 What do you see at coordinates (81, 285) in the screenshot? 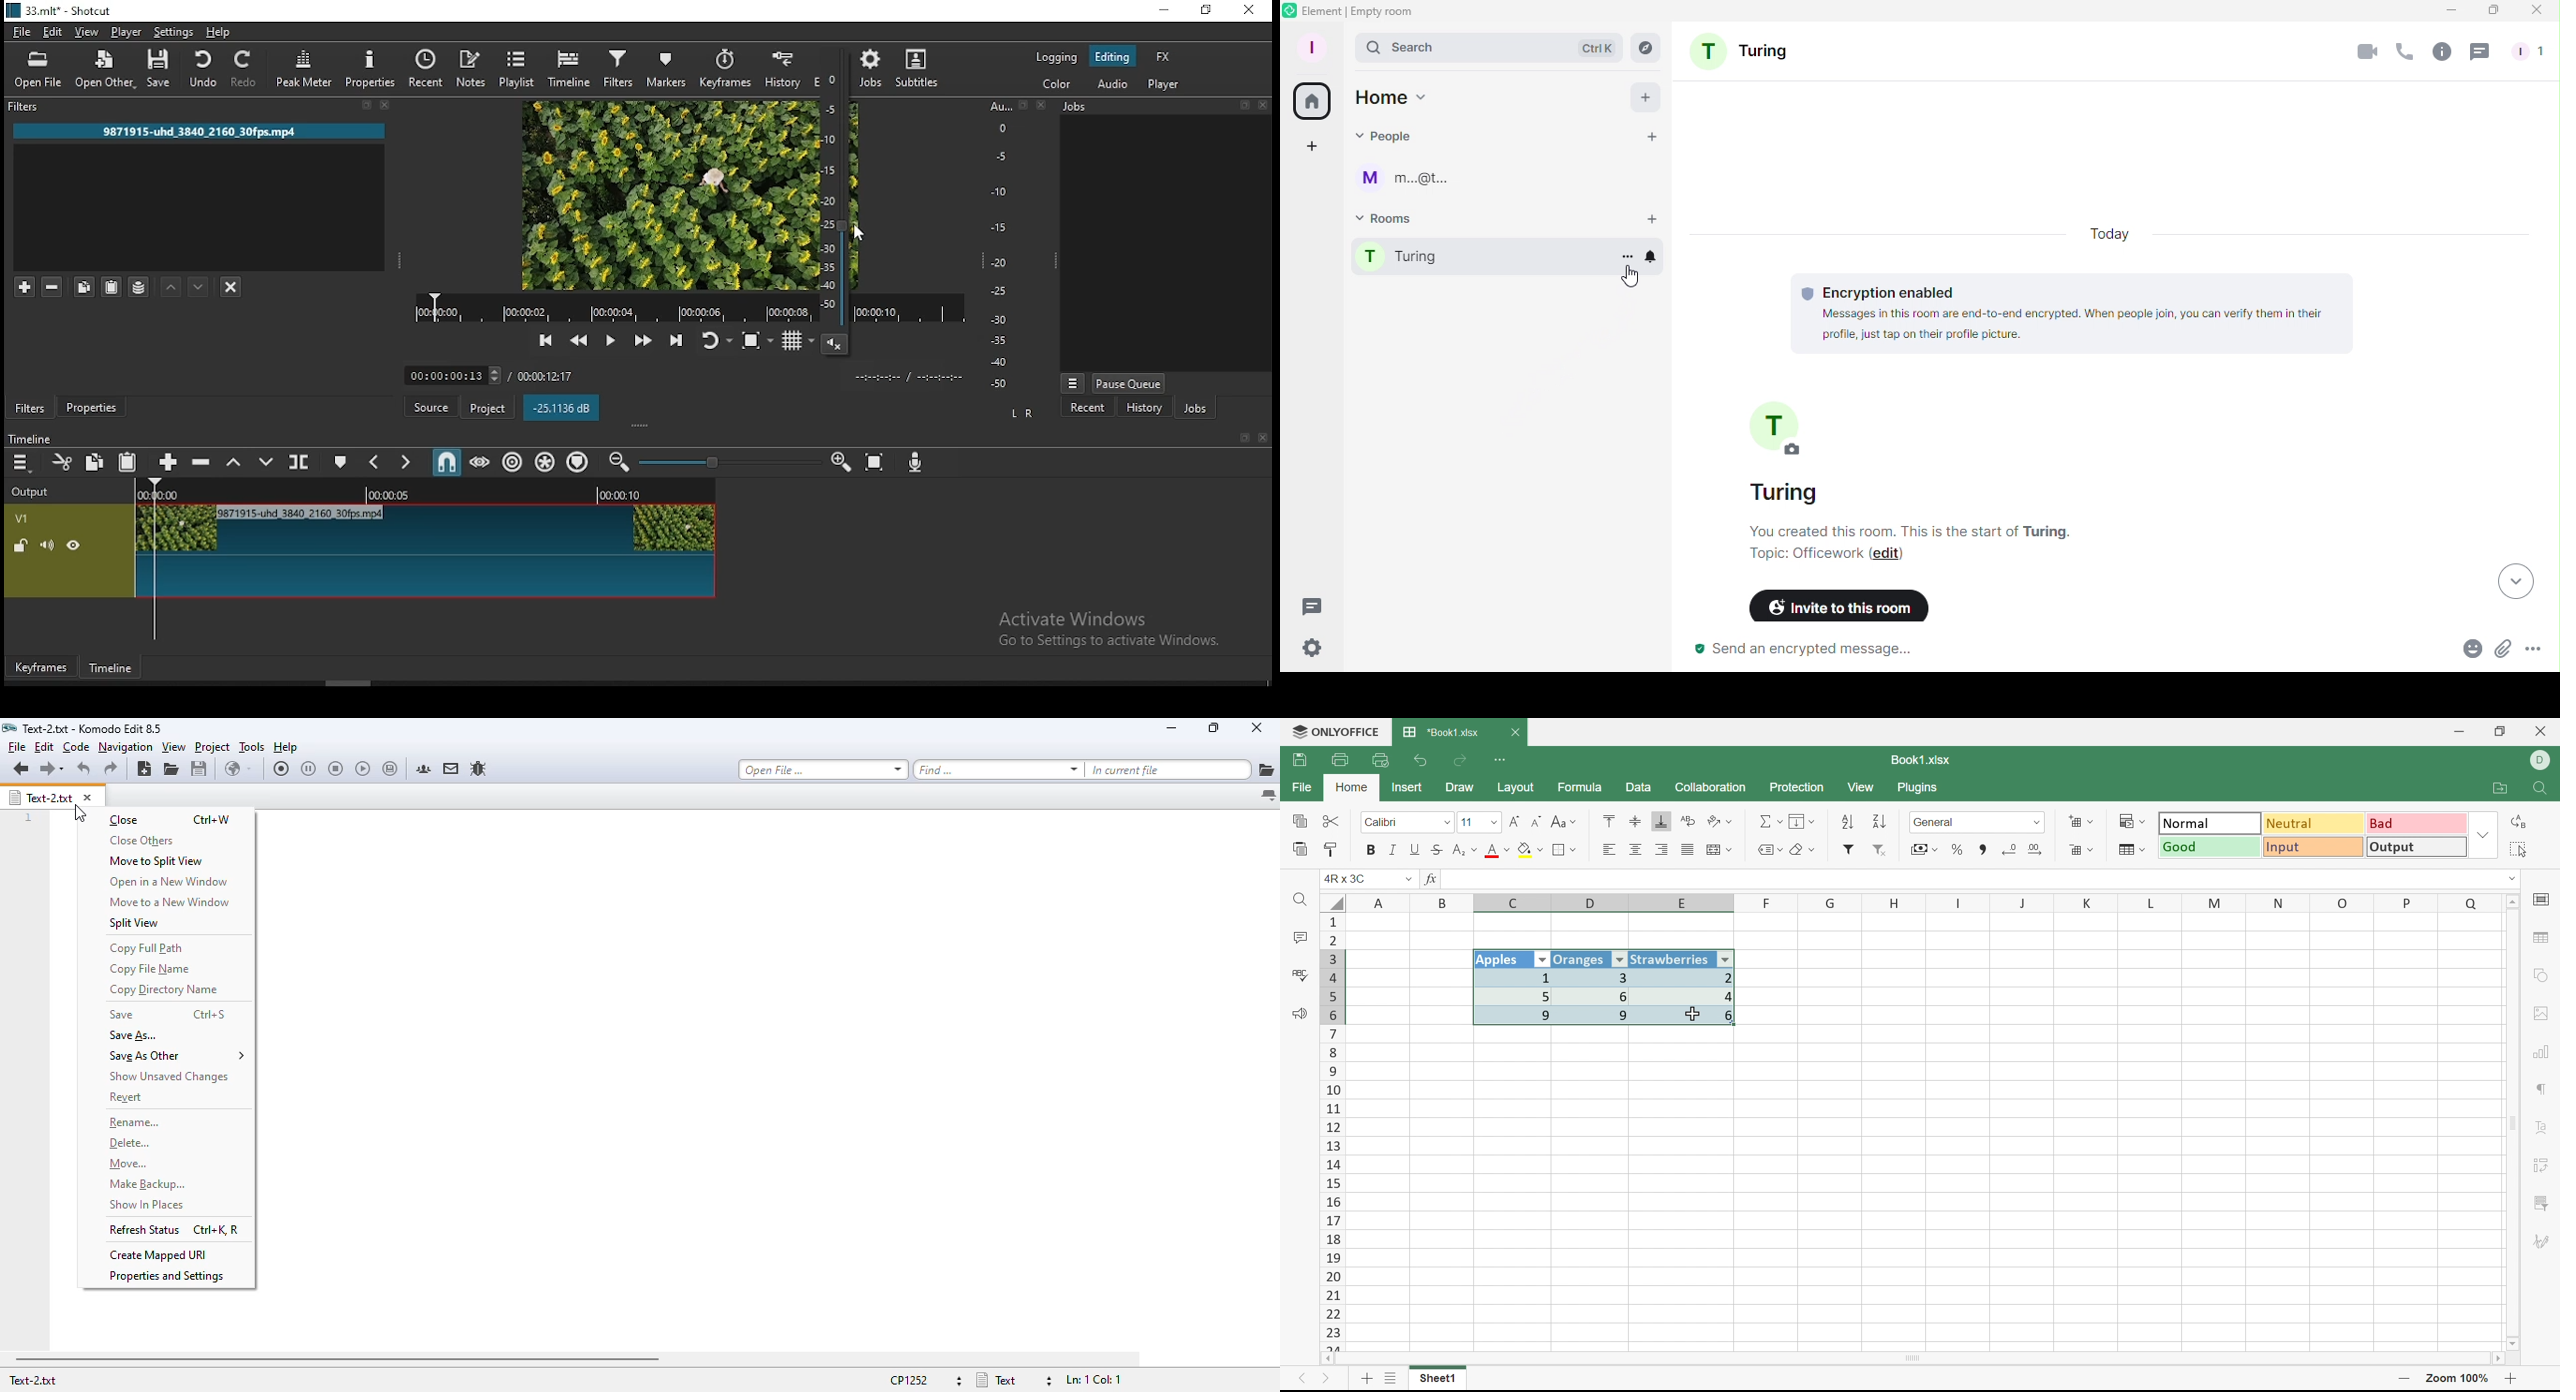
I see `copy selected filter` at bounding box center [81, 285].